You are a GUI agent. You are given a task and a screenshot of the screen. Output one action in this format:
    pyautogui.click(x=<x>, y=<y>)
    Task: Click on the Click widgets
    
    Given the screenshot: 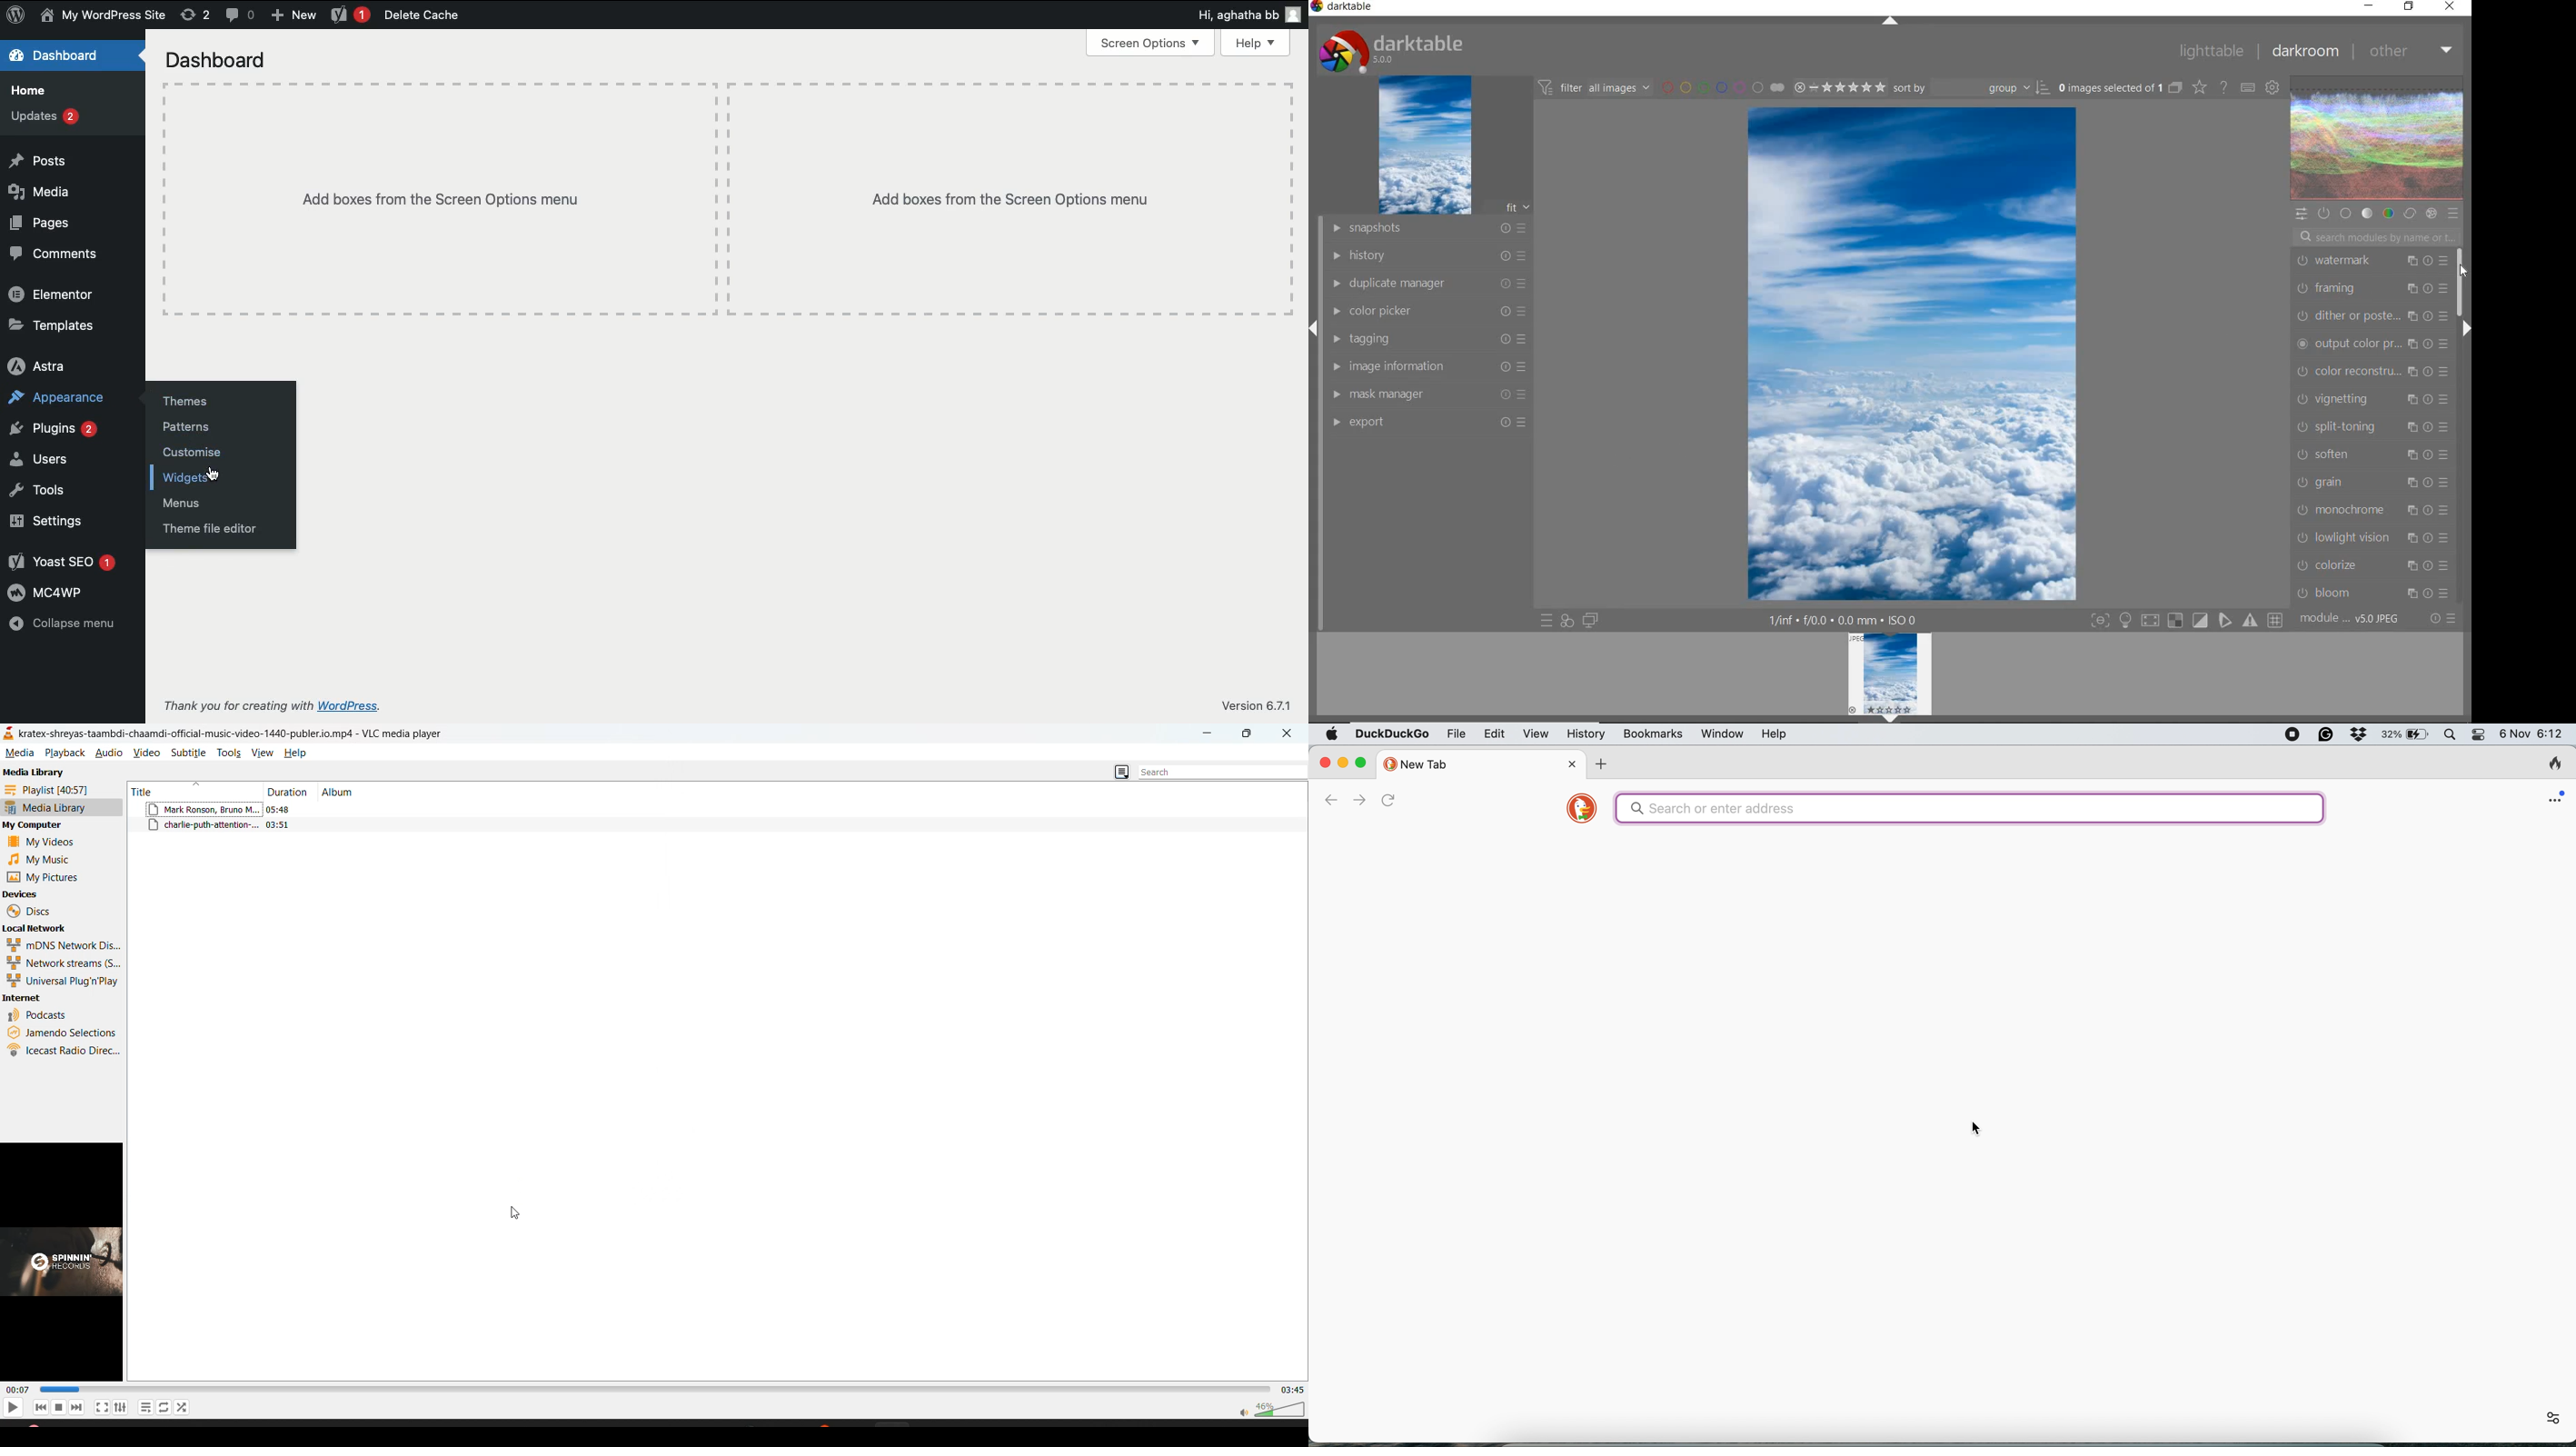 What is the action you would take?
    pyautogui.click(x=200, y=479)
    